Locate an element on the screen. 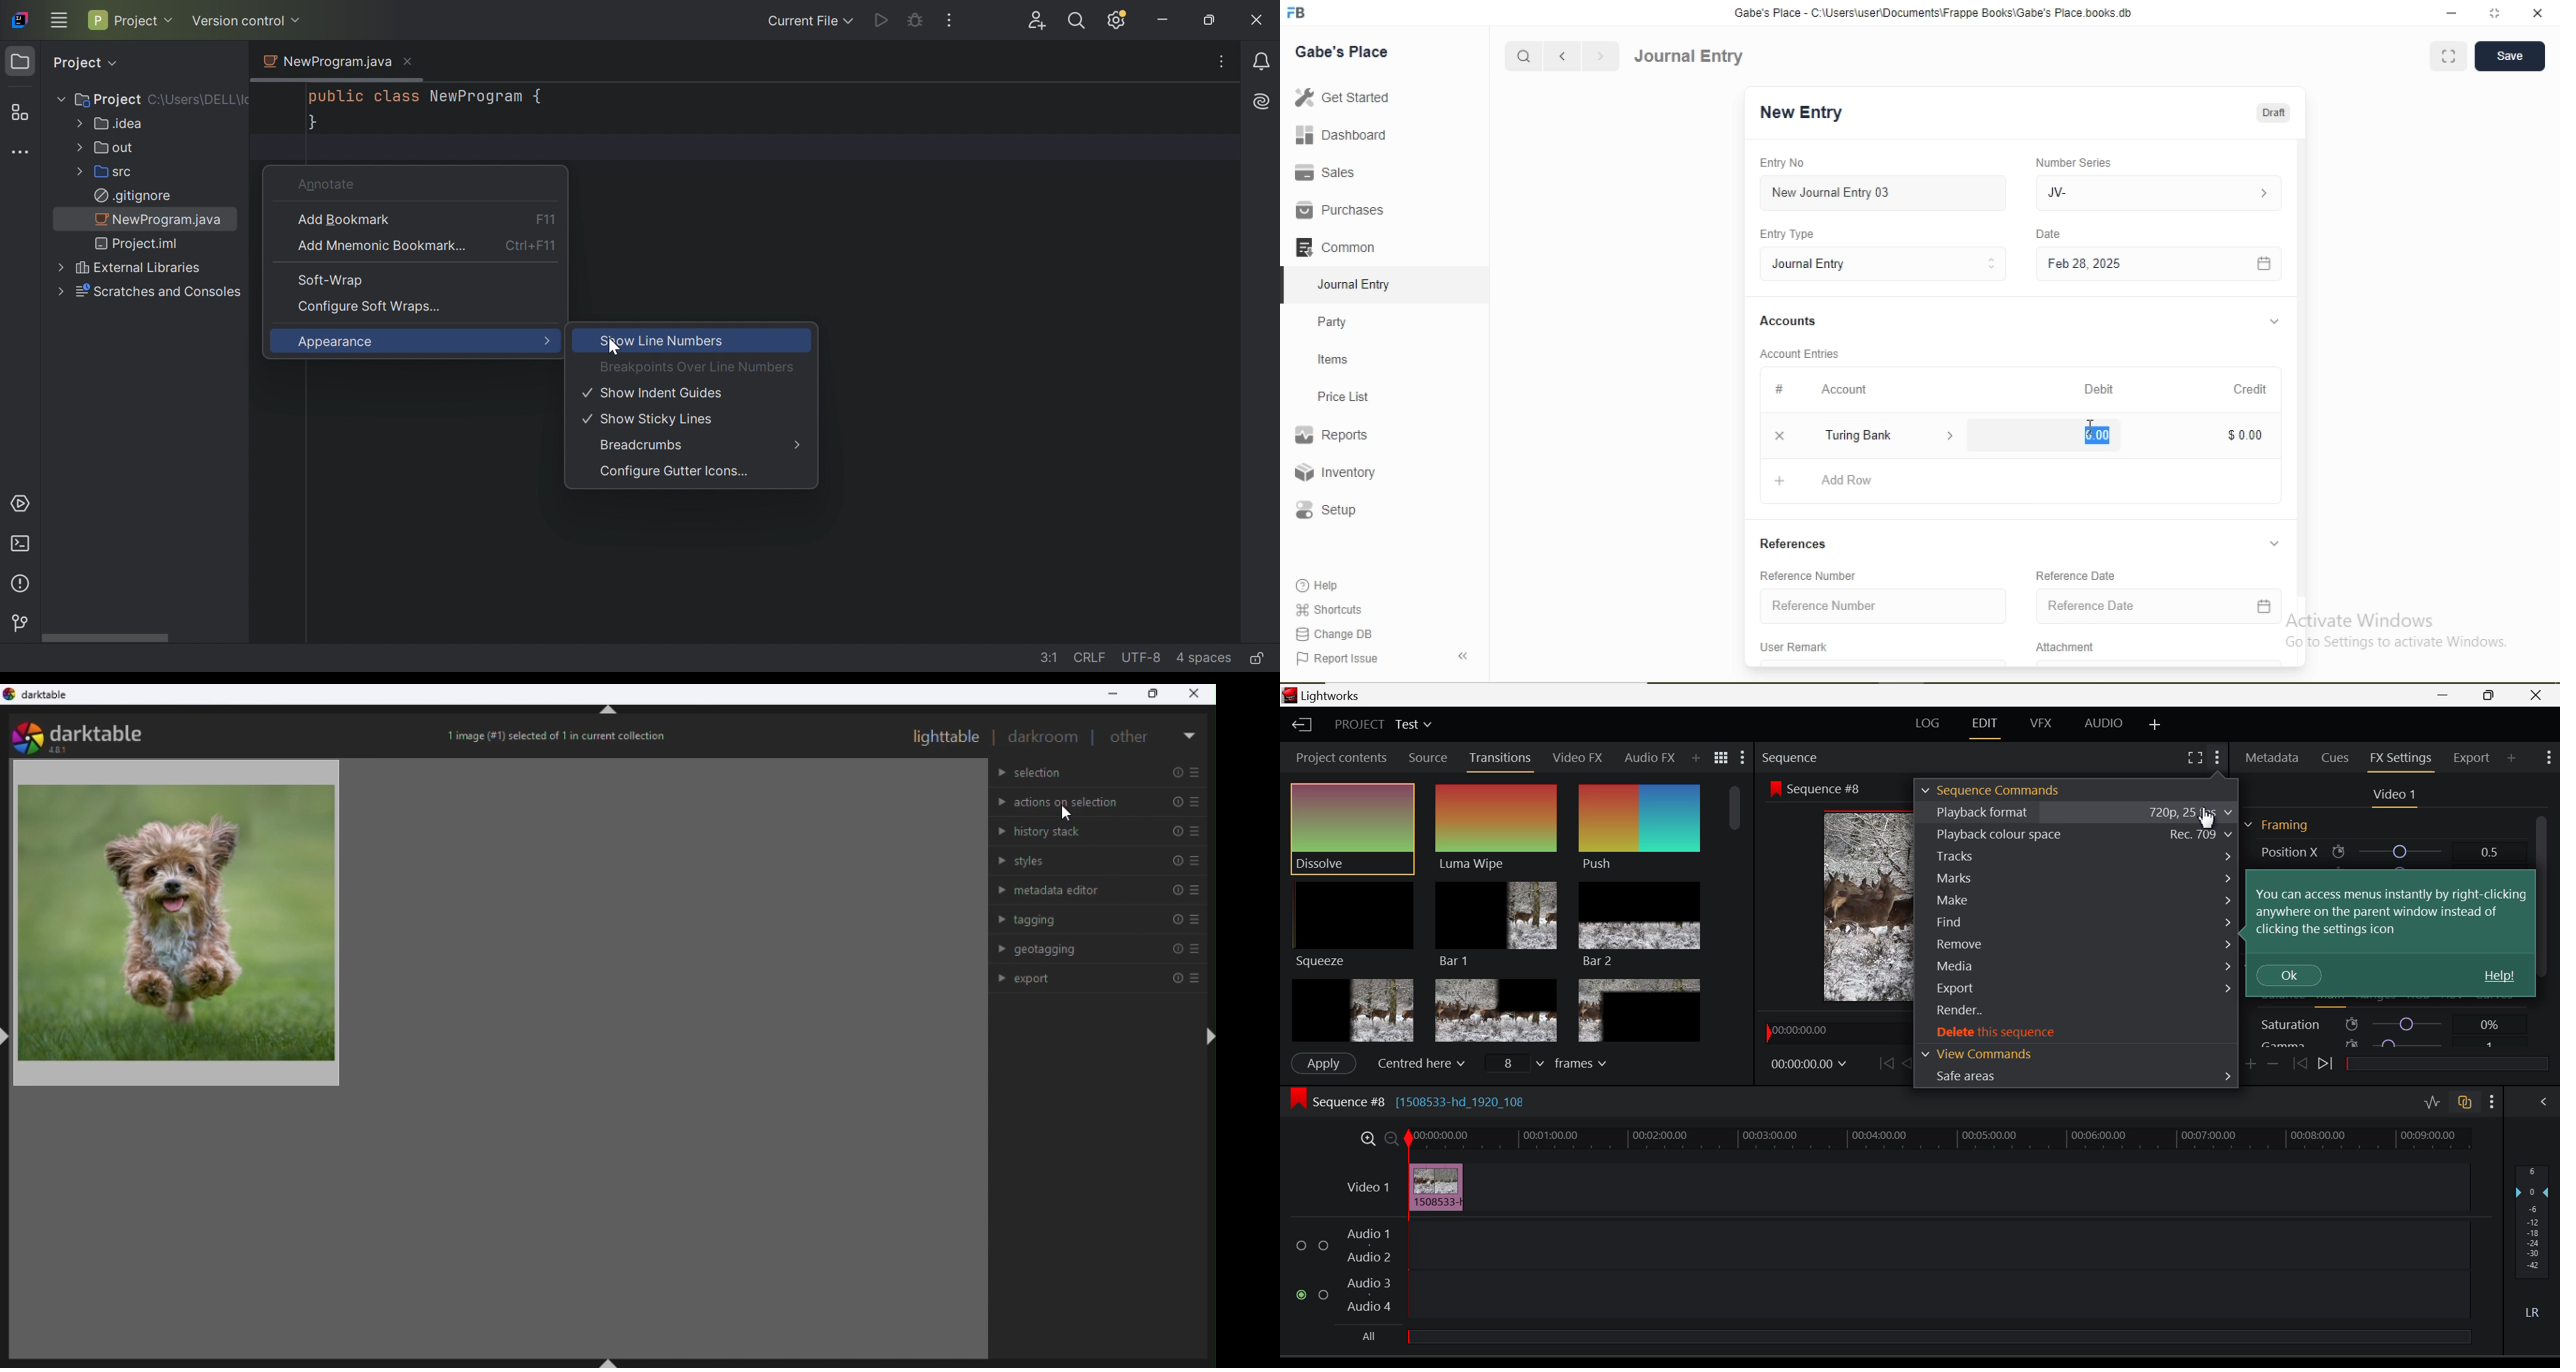 The image size is (2576, 1372). Scratches and Consoles is located at coordinates (161, 292).